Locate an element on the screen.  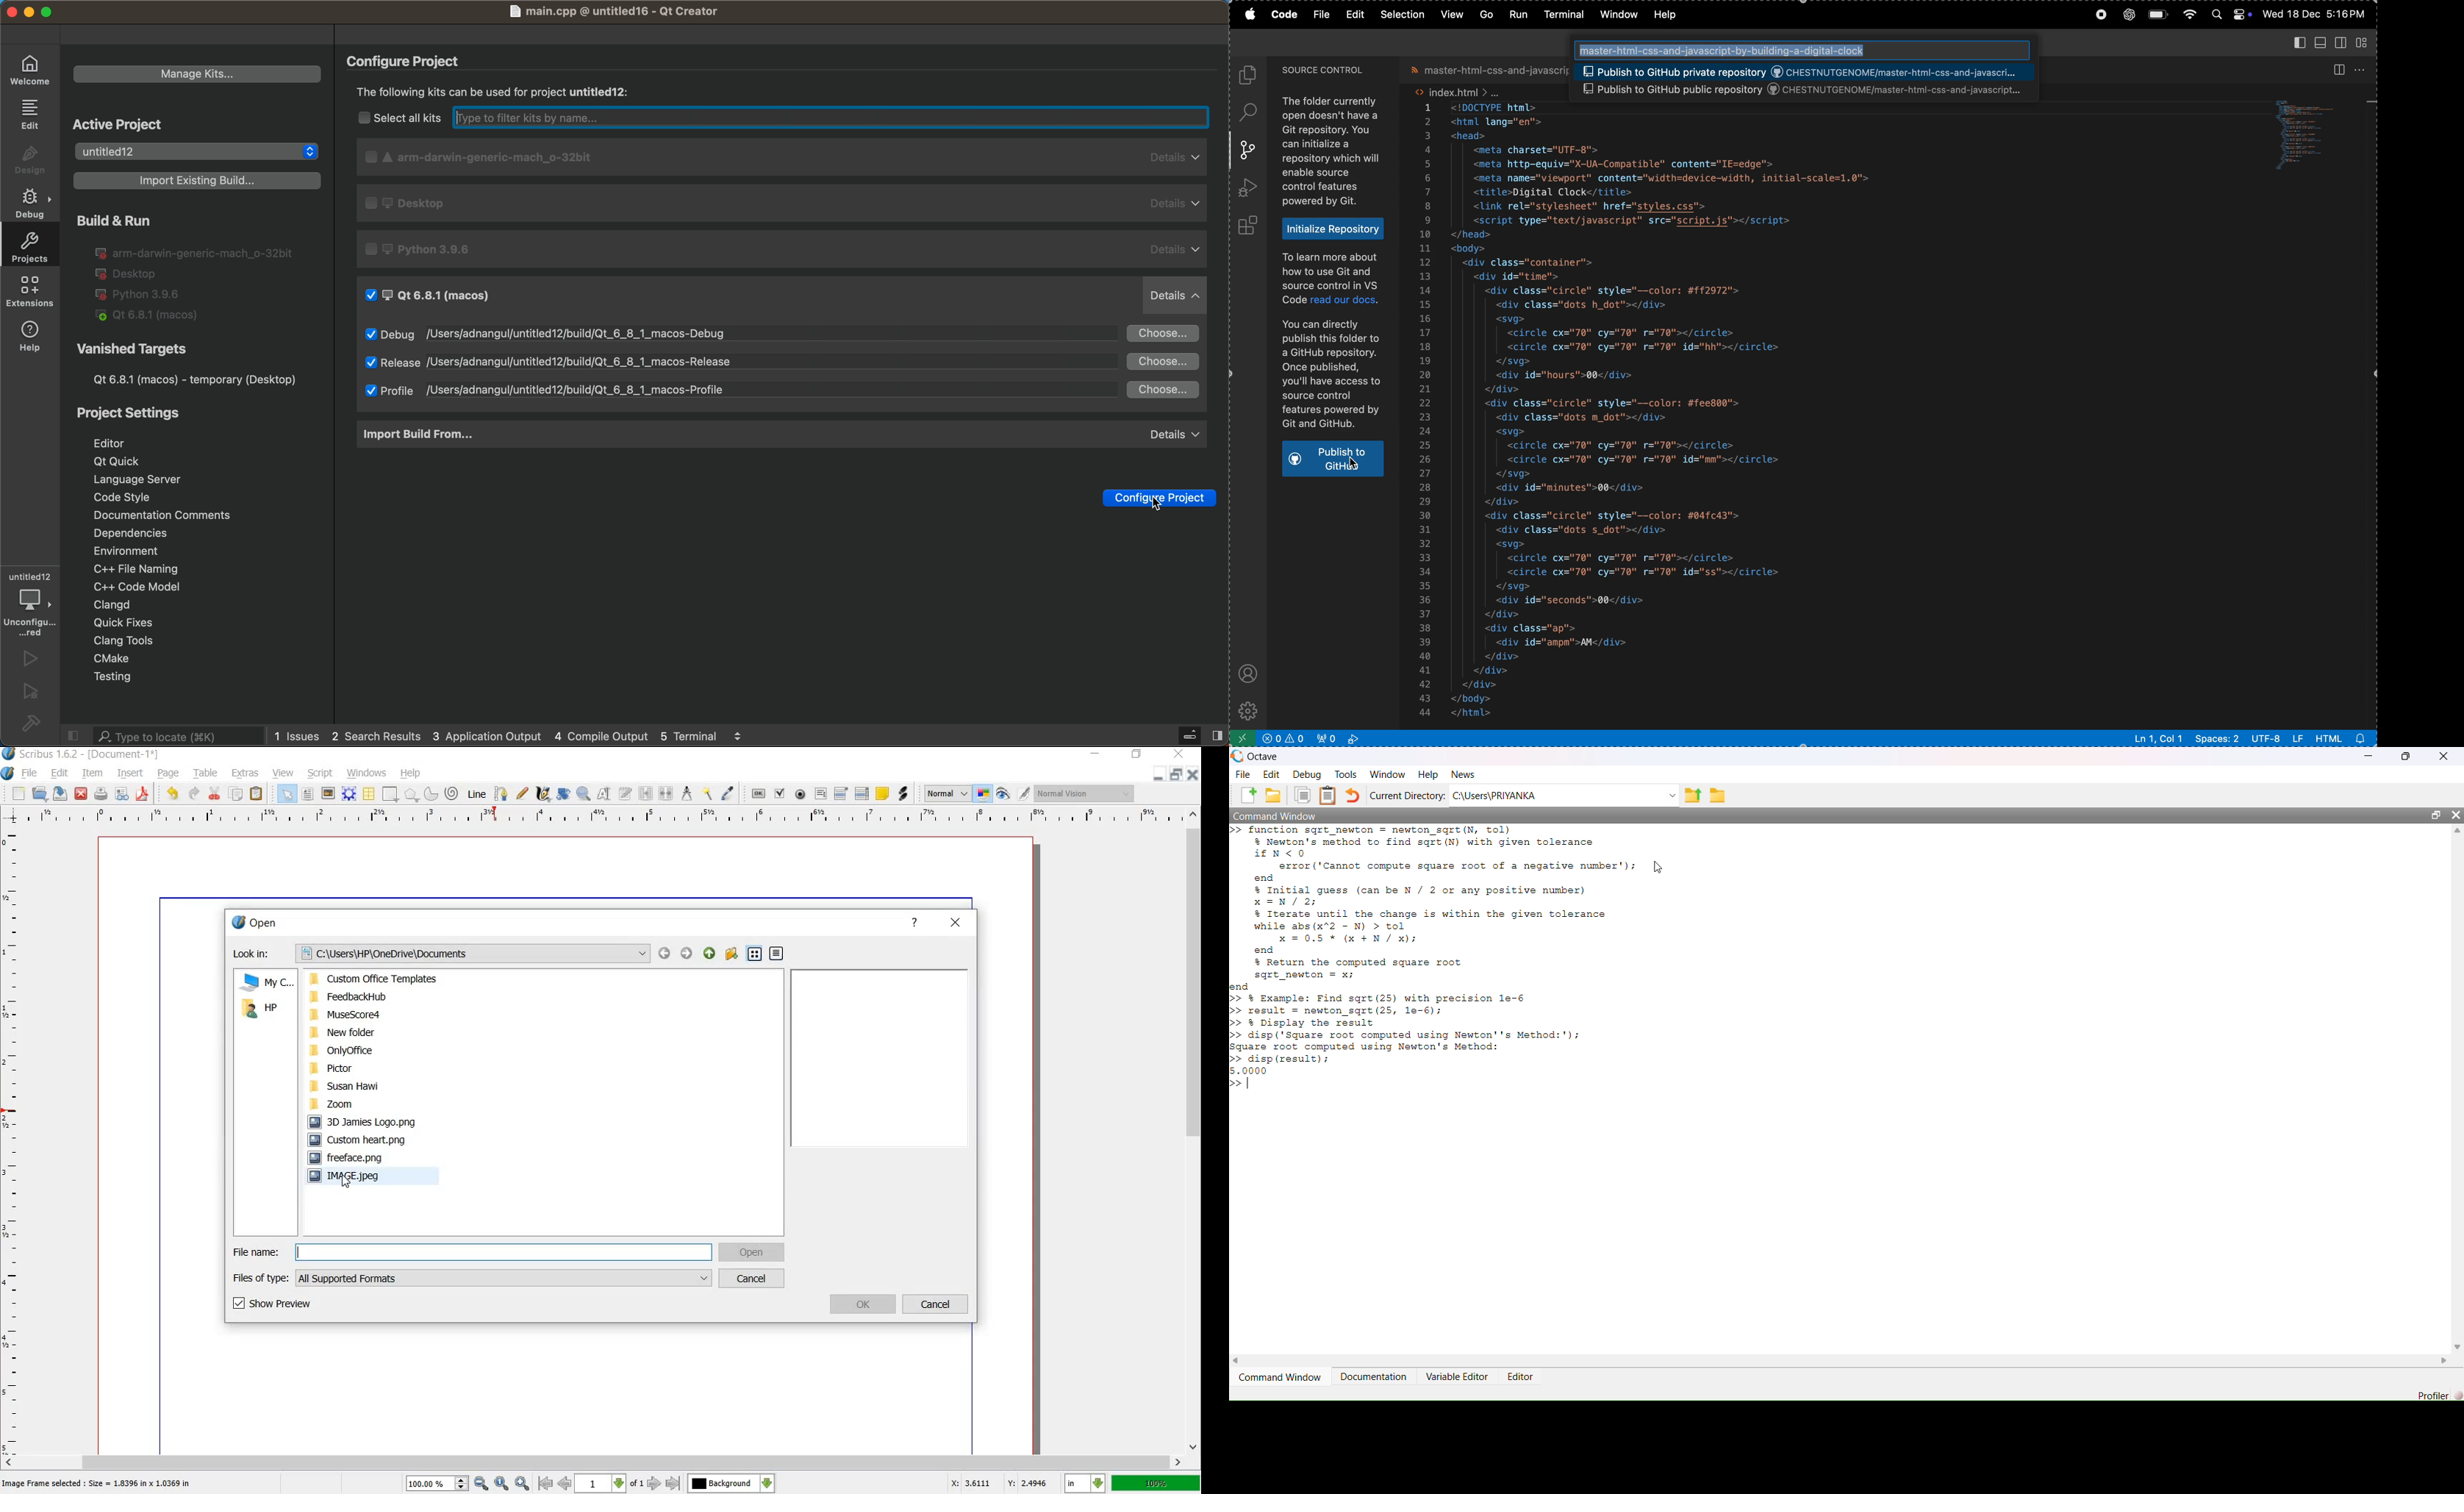
measurements is located at coordinates (687, 793).